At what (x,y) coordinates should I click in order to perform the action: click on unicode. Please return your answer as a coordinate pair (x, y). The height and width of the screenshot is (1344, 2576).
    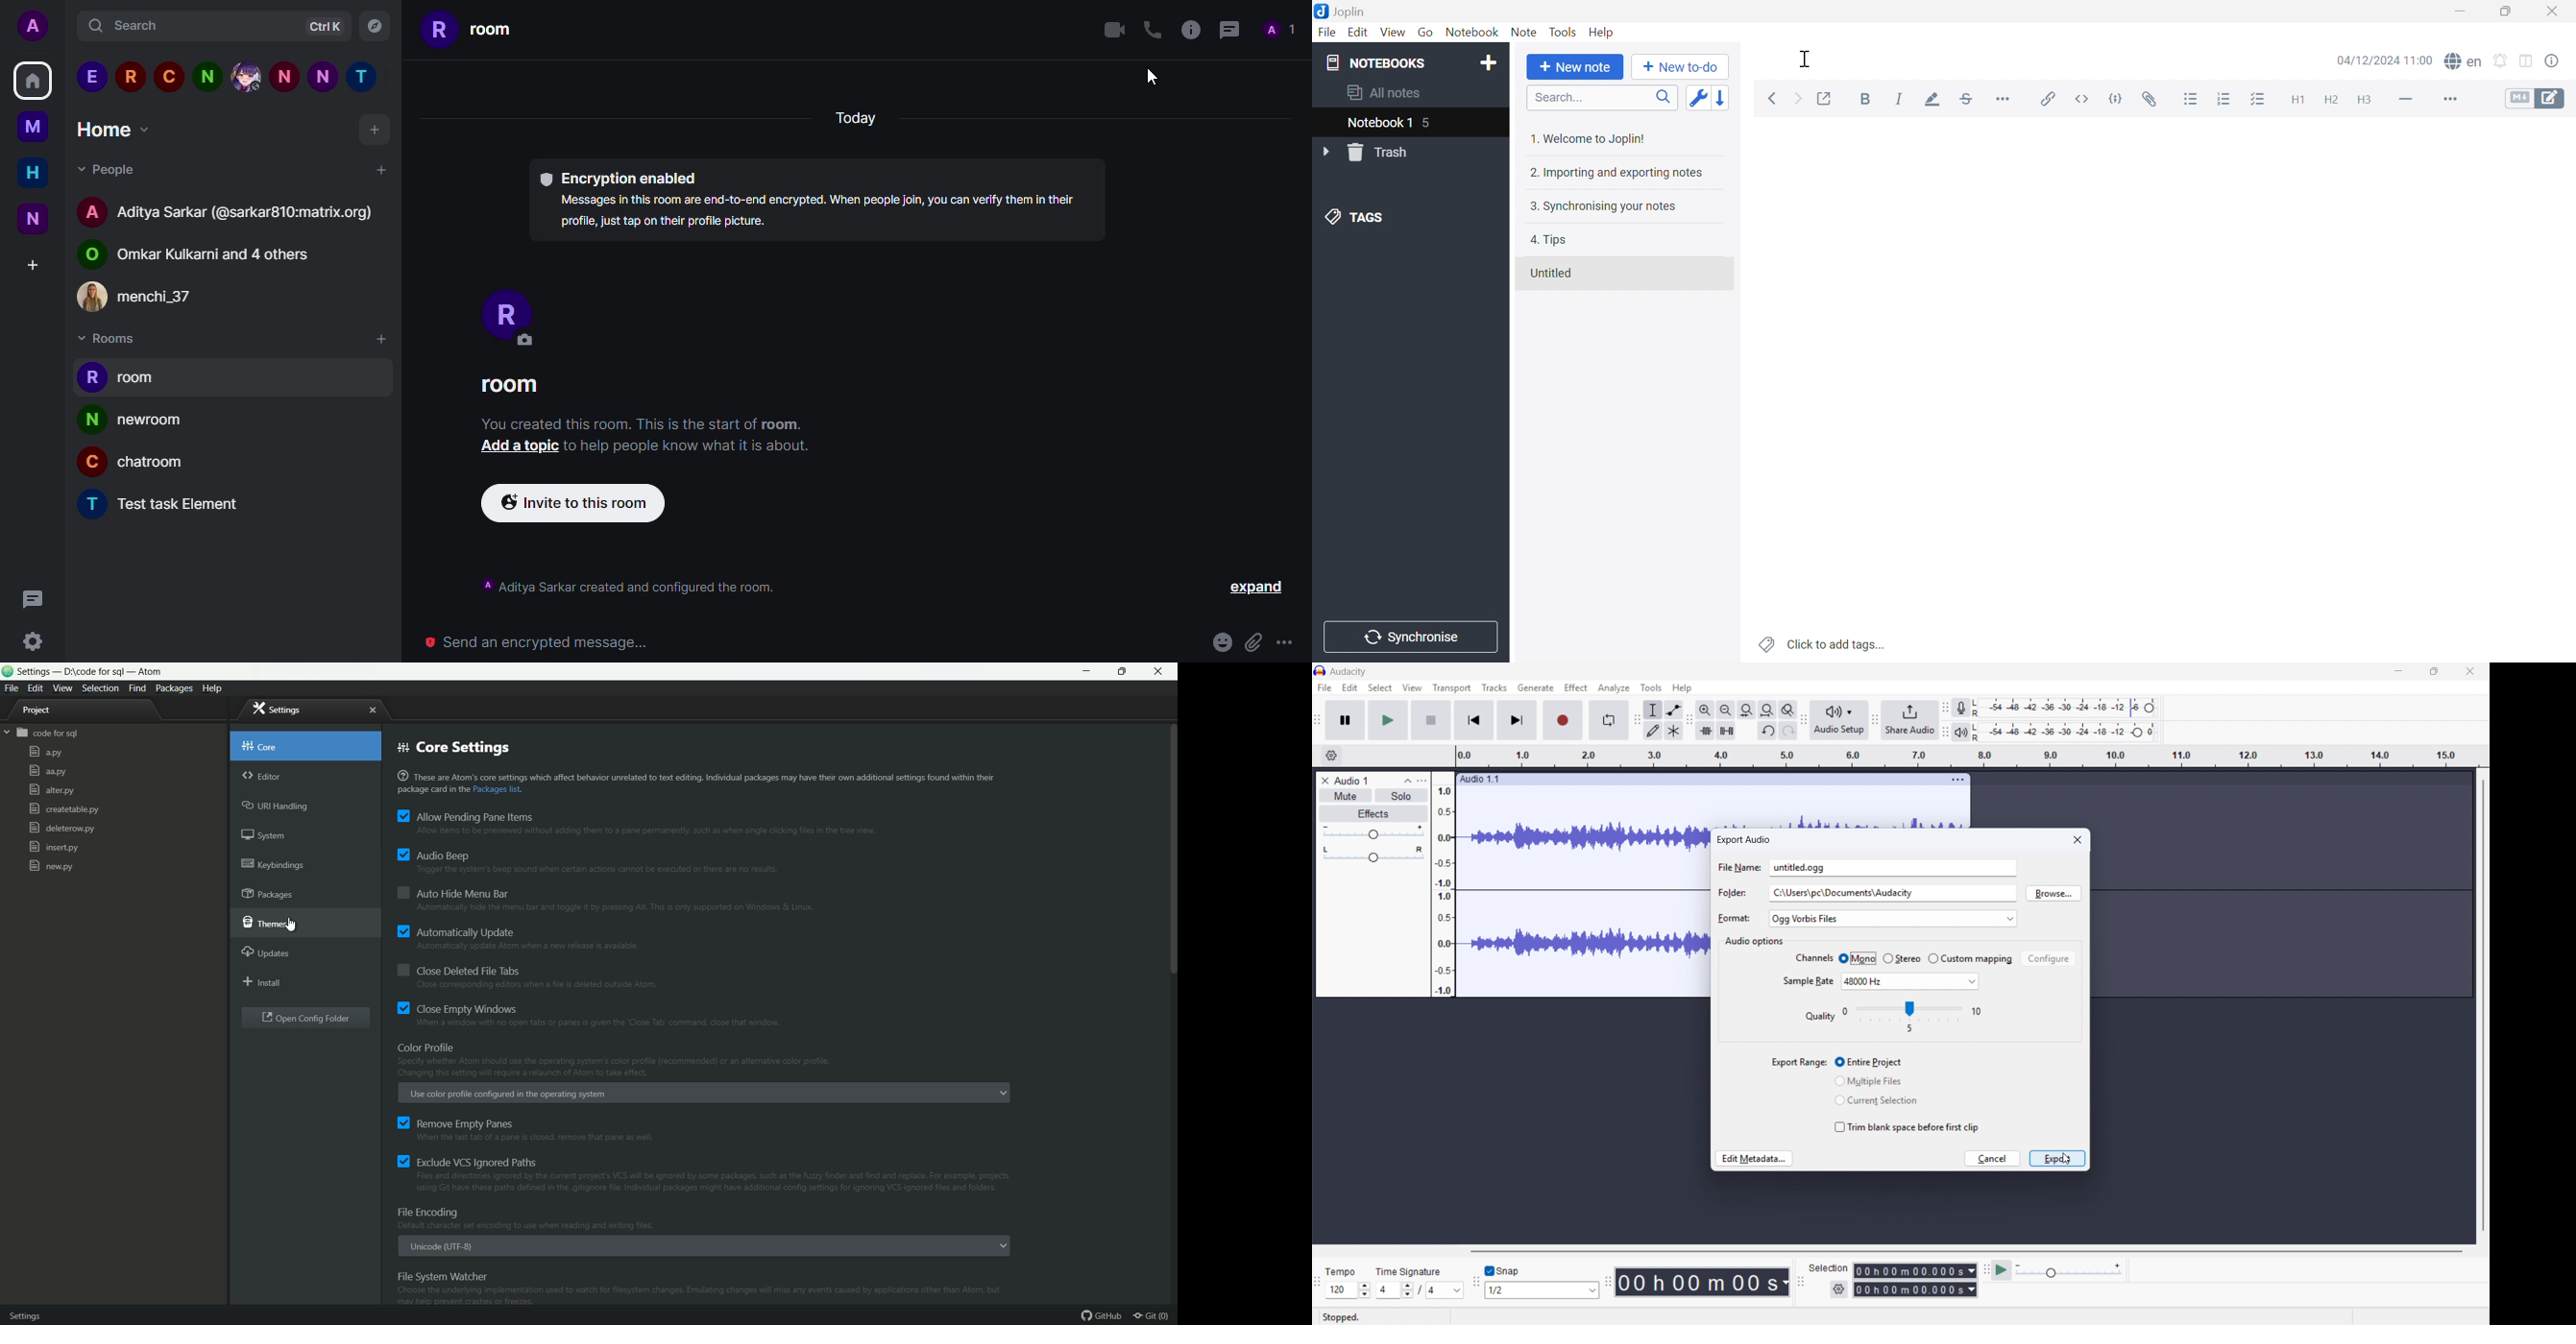
    Looking at the image, I should click on (442, 1248).